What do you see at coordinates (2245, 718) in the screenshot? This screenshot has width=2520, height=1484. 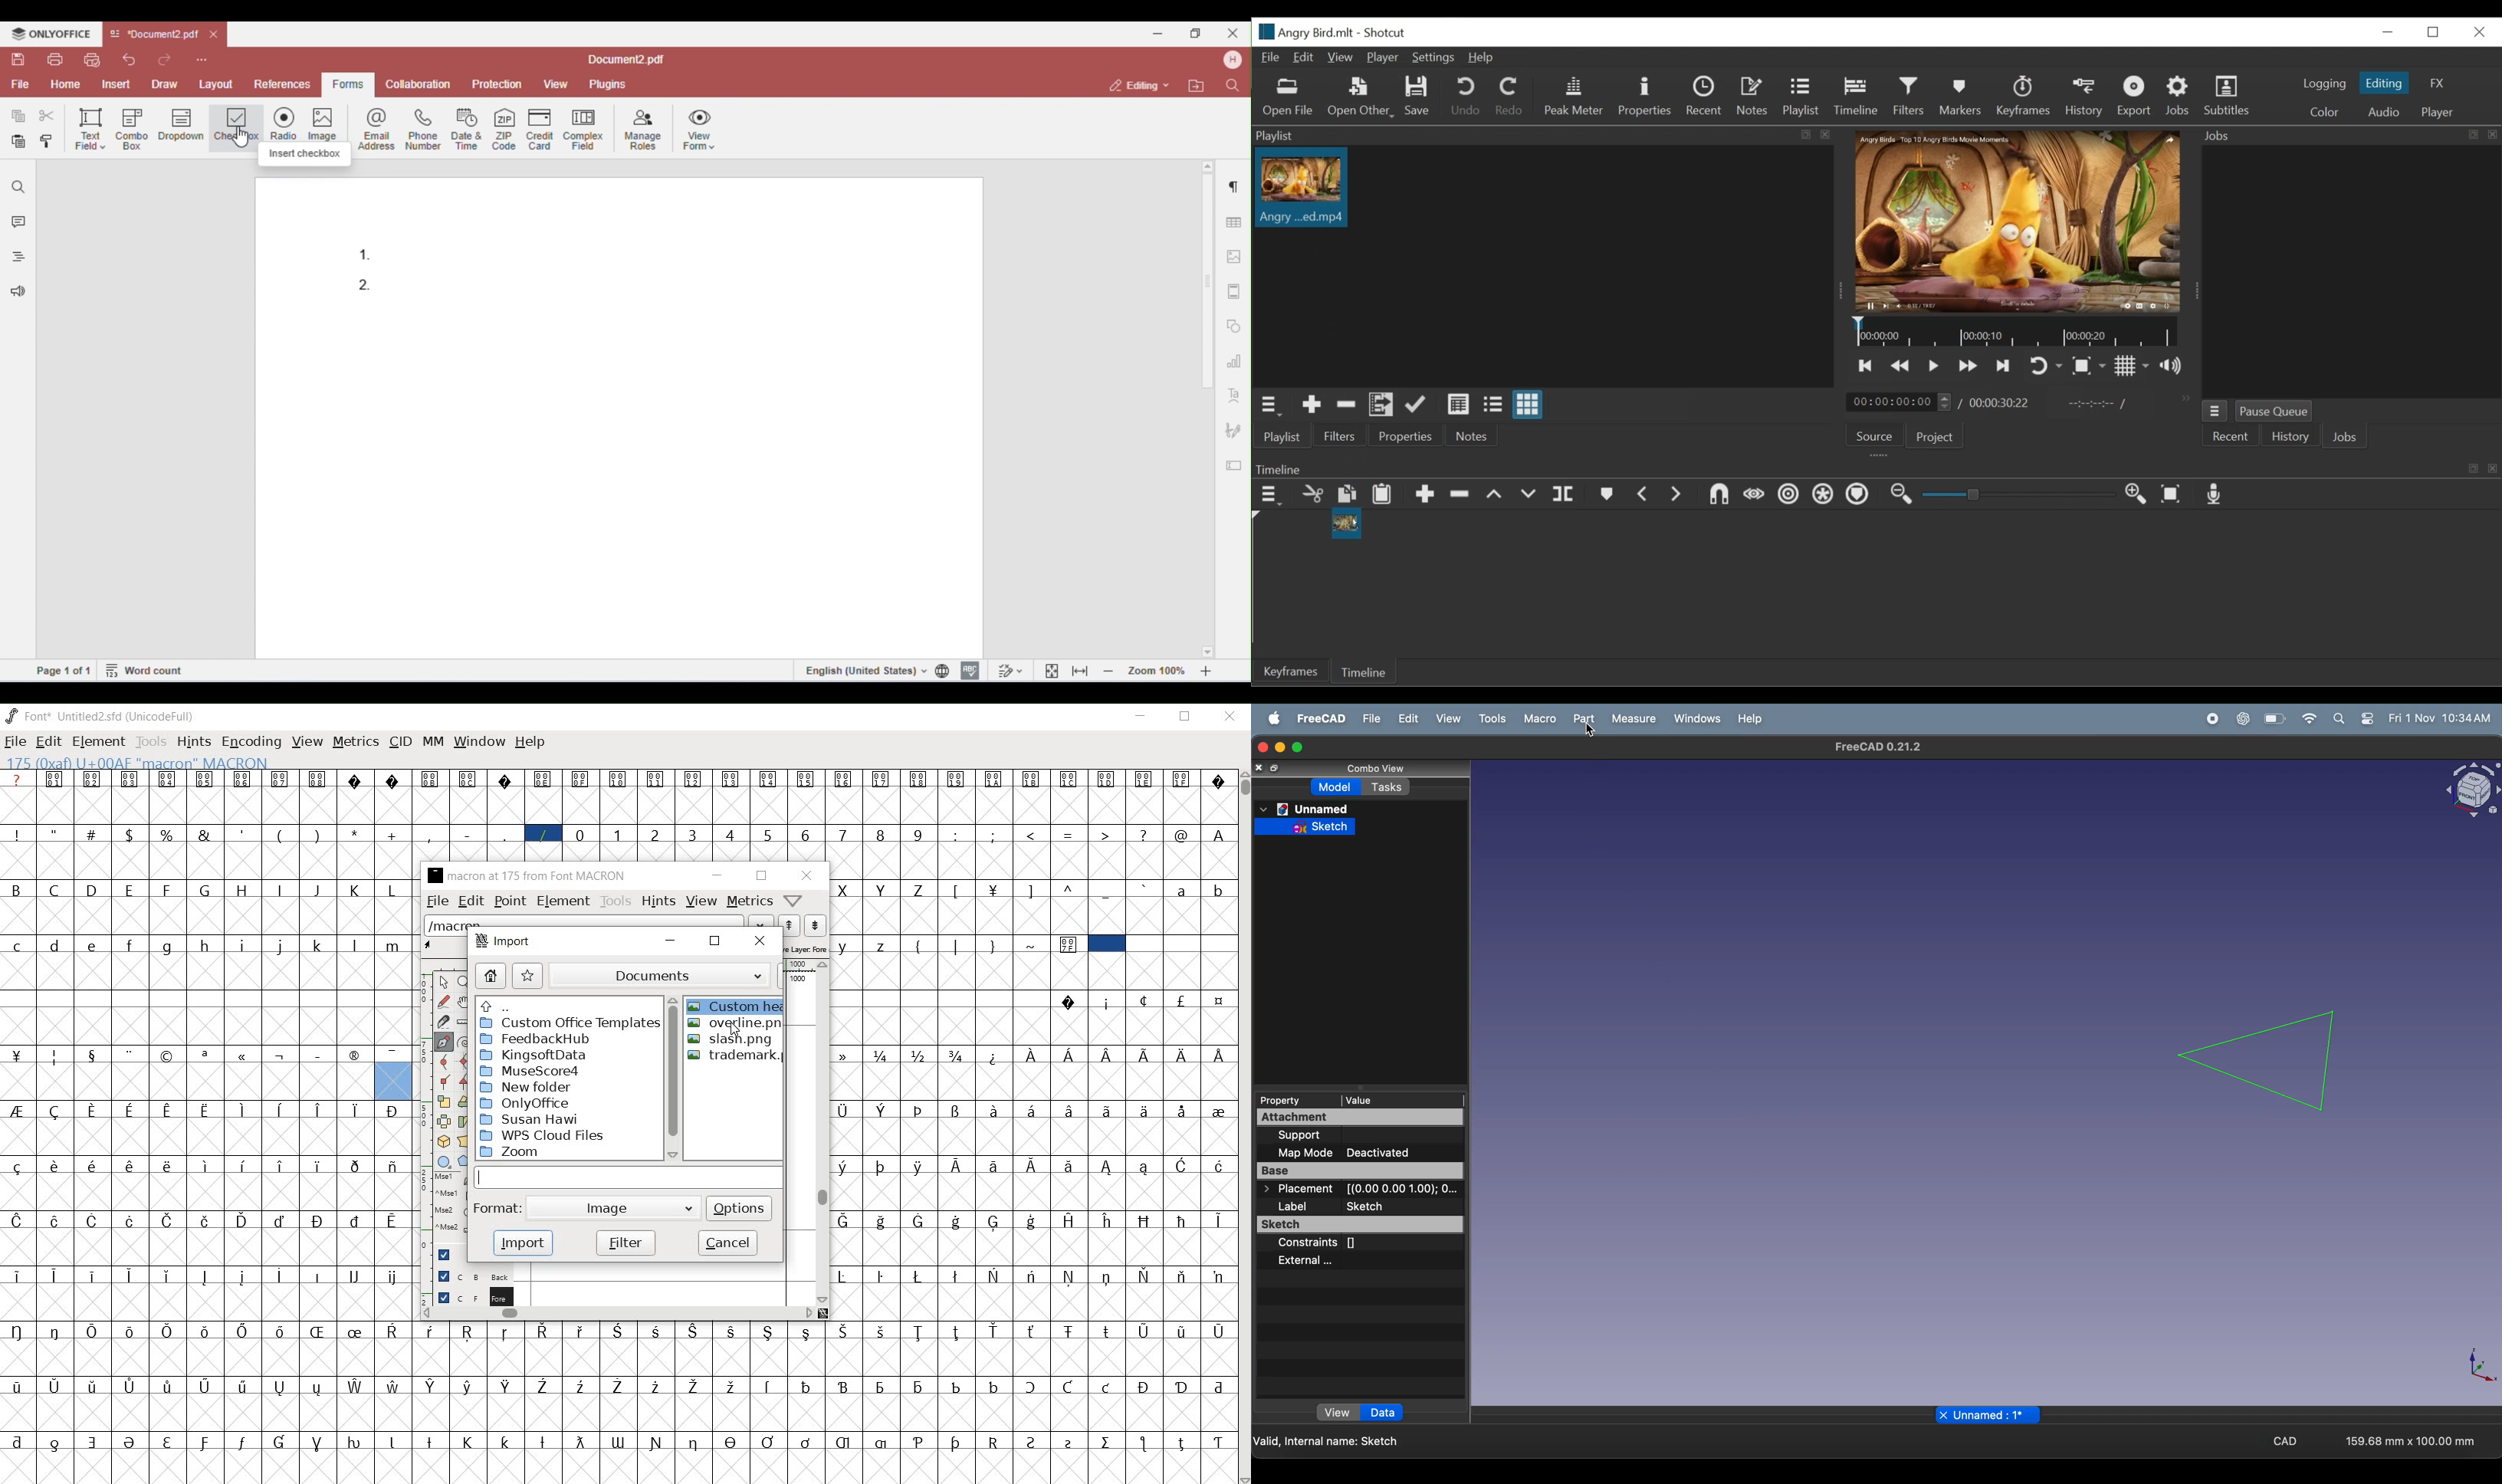 I see `chatgpt` at bounding box center [2245, 718].